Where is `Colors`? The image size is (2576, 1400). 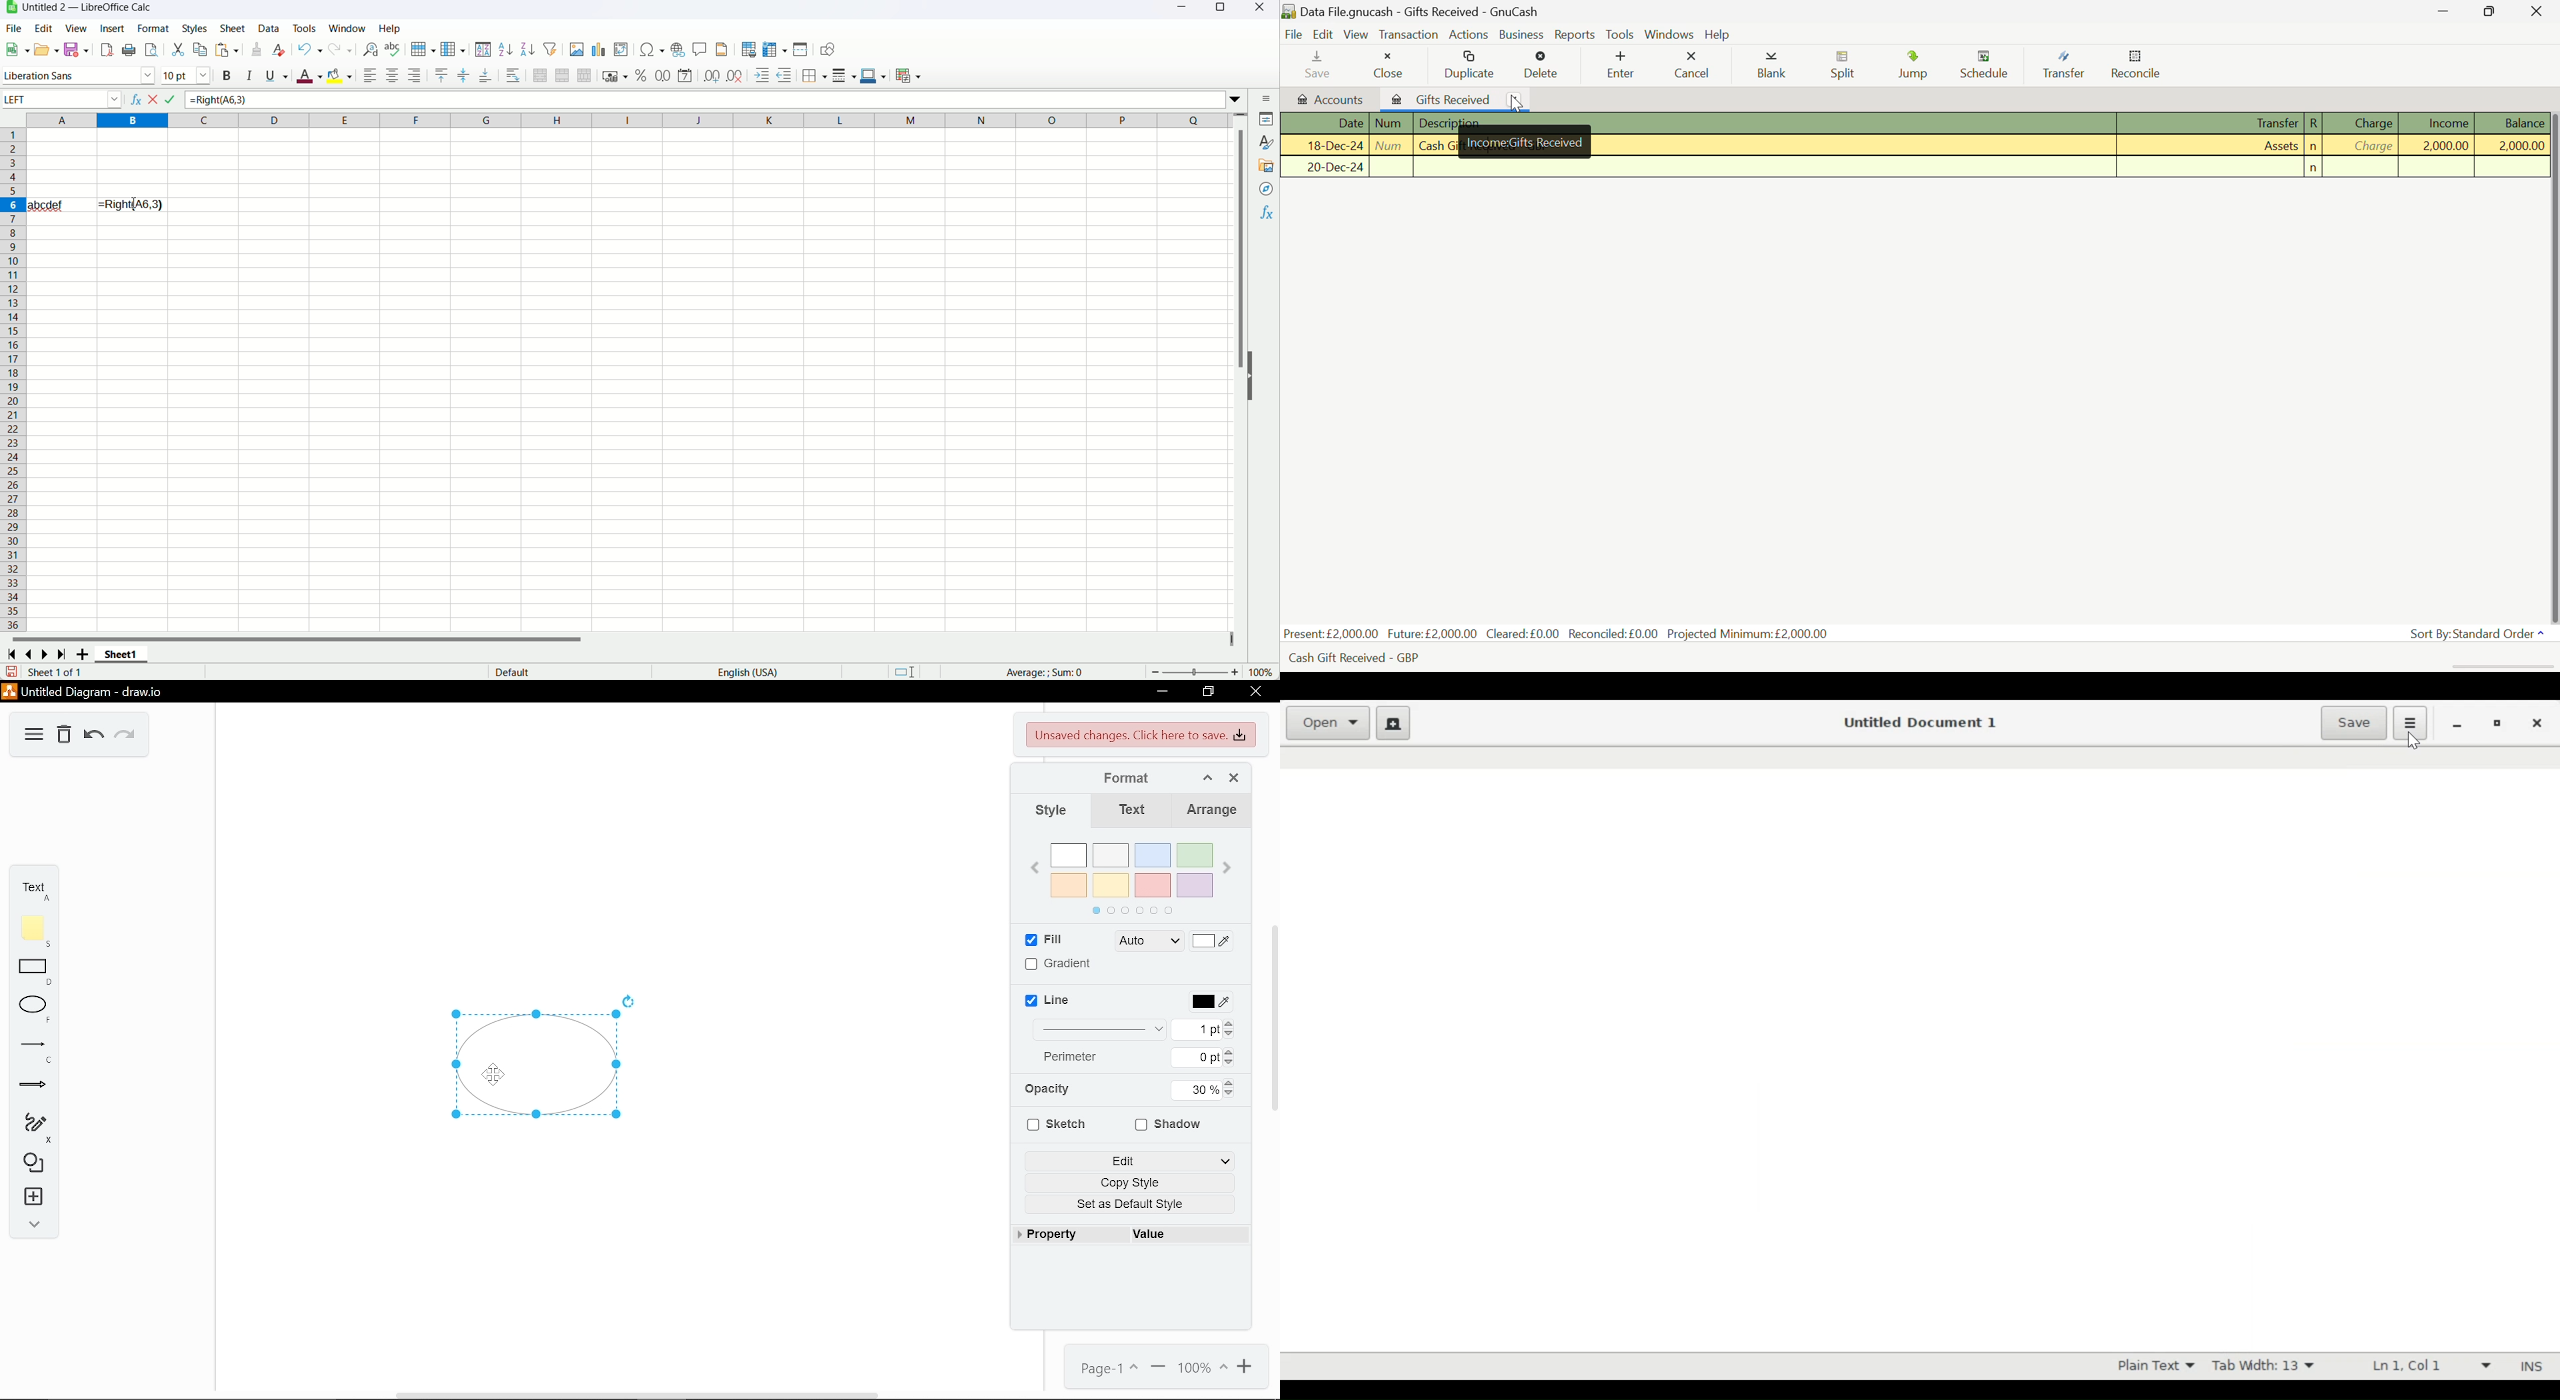
Colors is located at coordinates (1135, 876).